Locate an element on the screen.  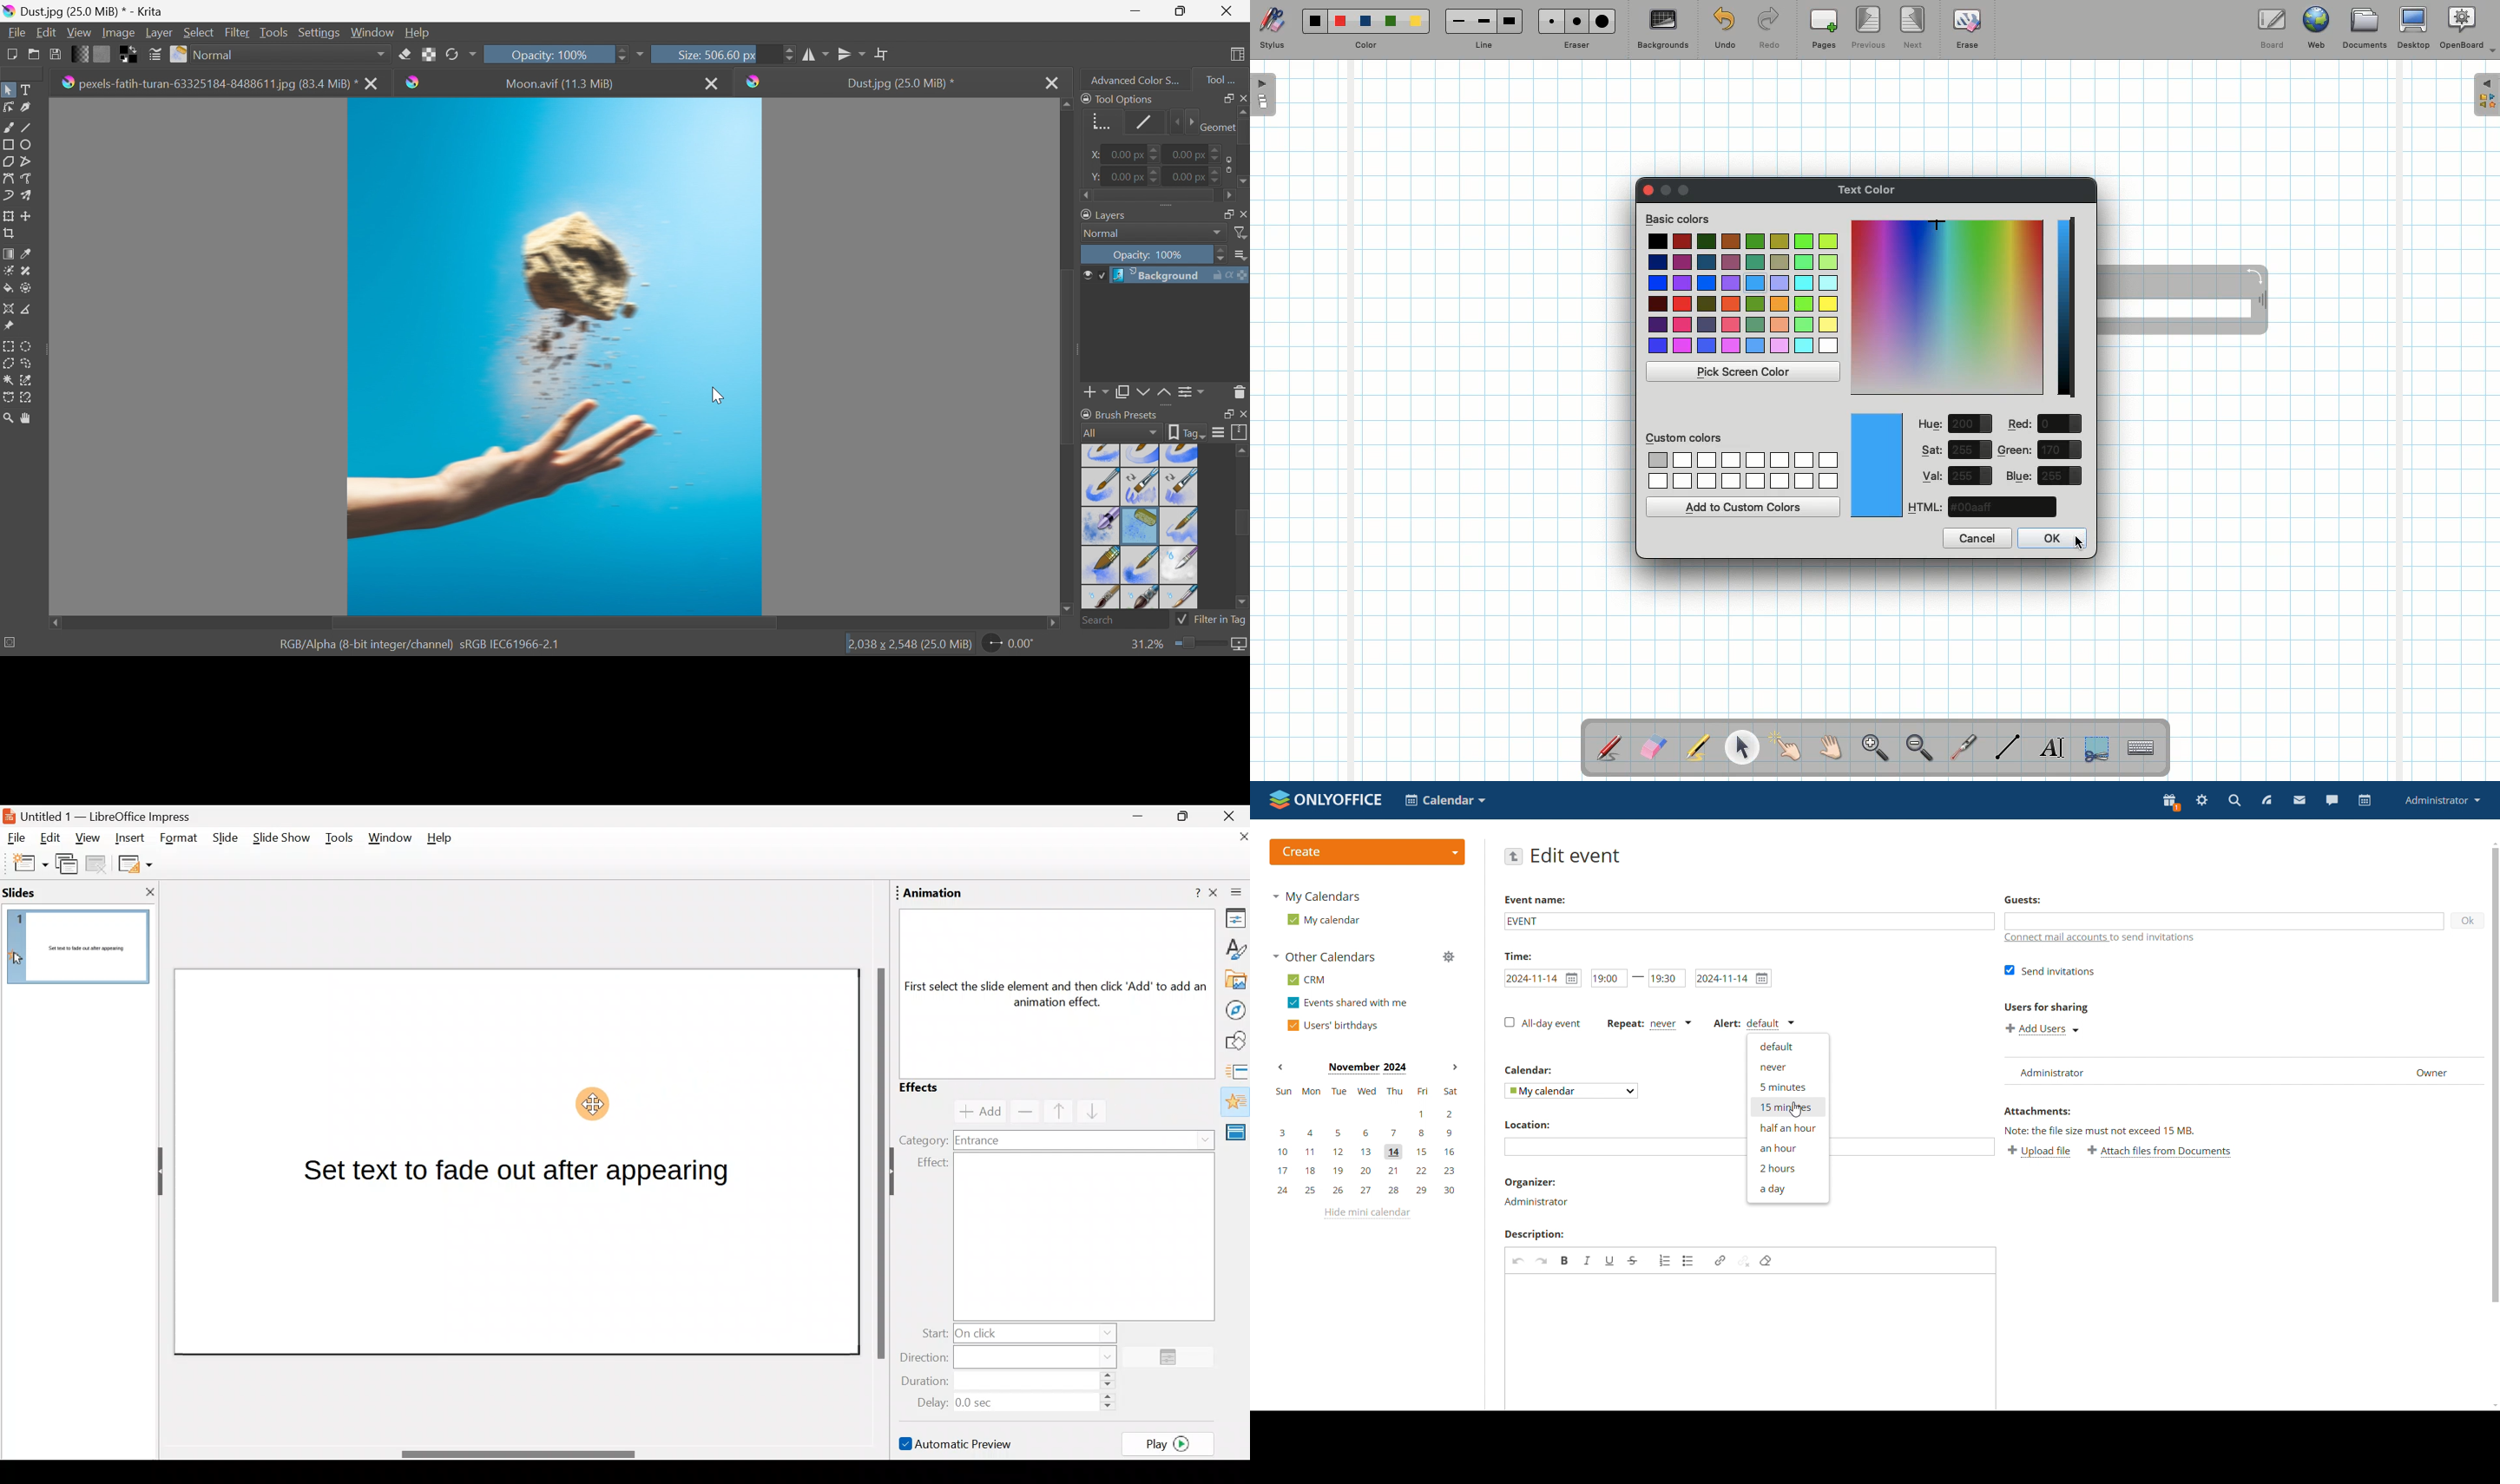
Tools is located at coordinates (339, 840).